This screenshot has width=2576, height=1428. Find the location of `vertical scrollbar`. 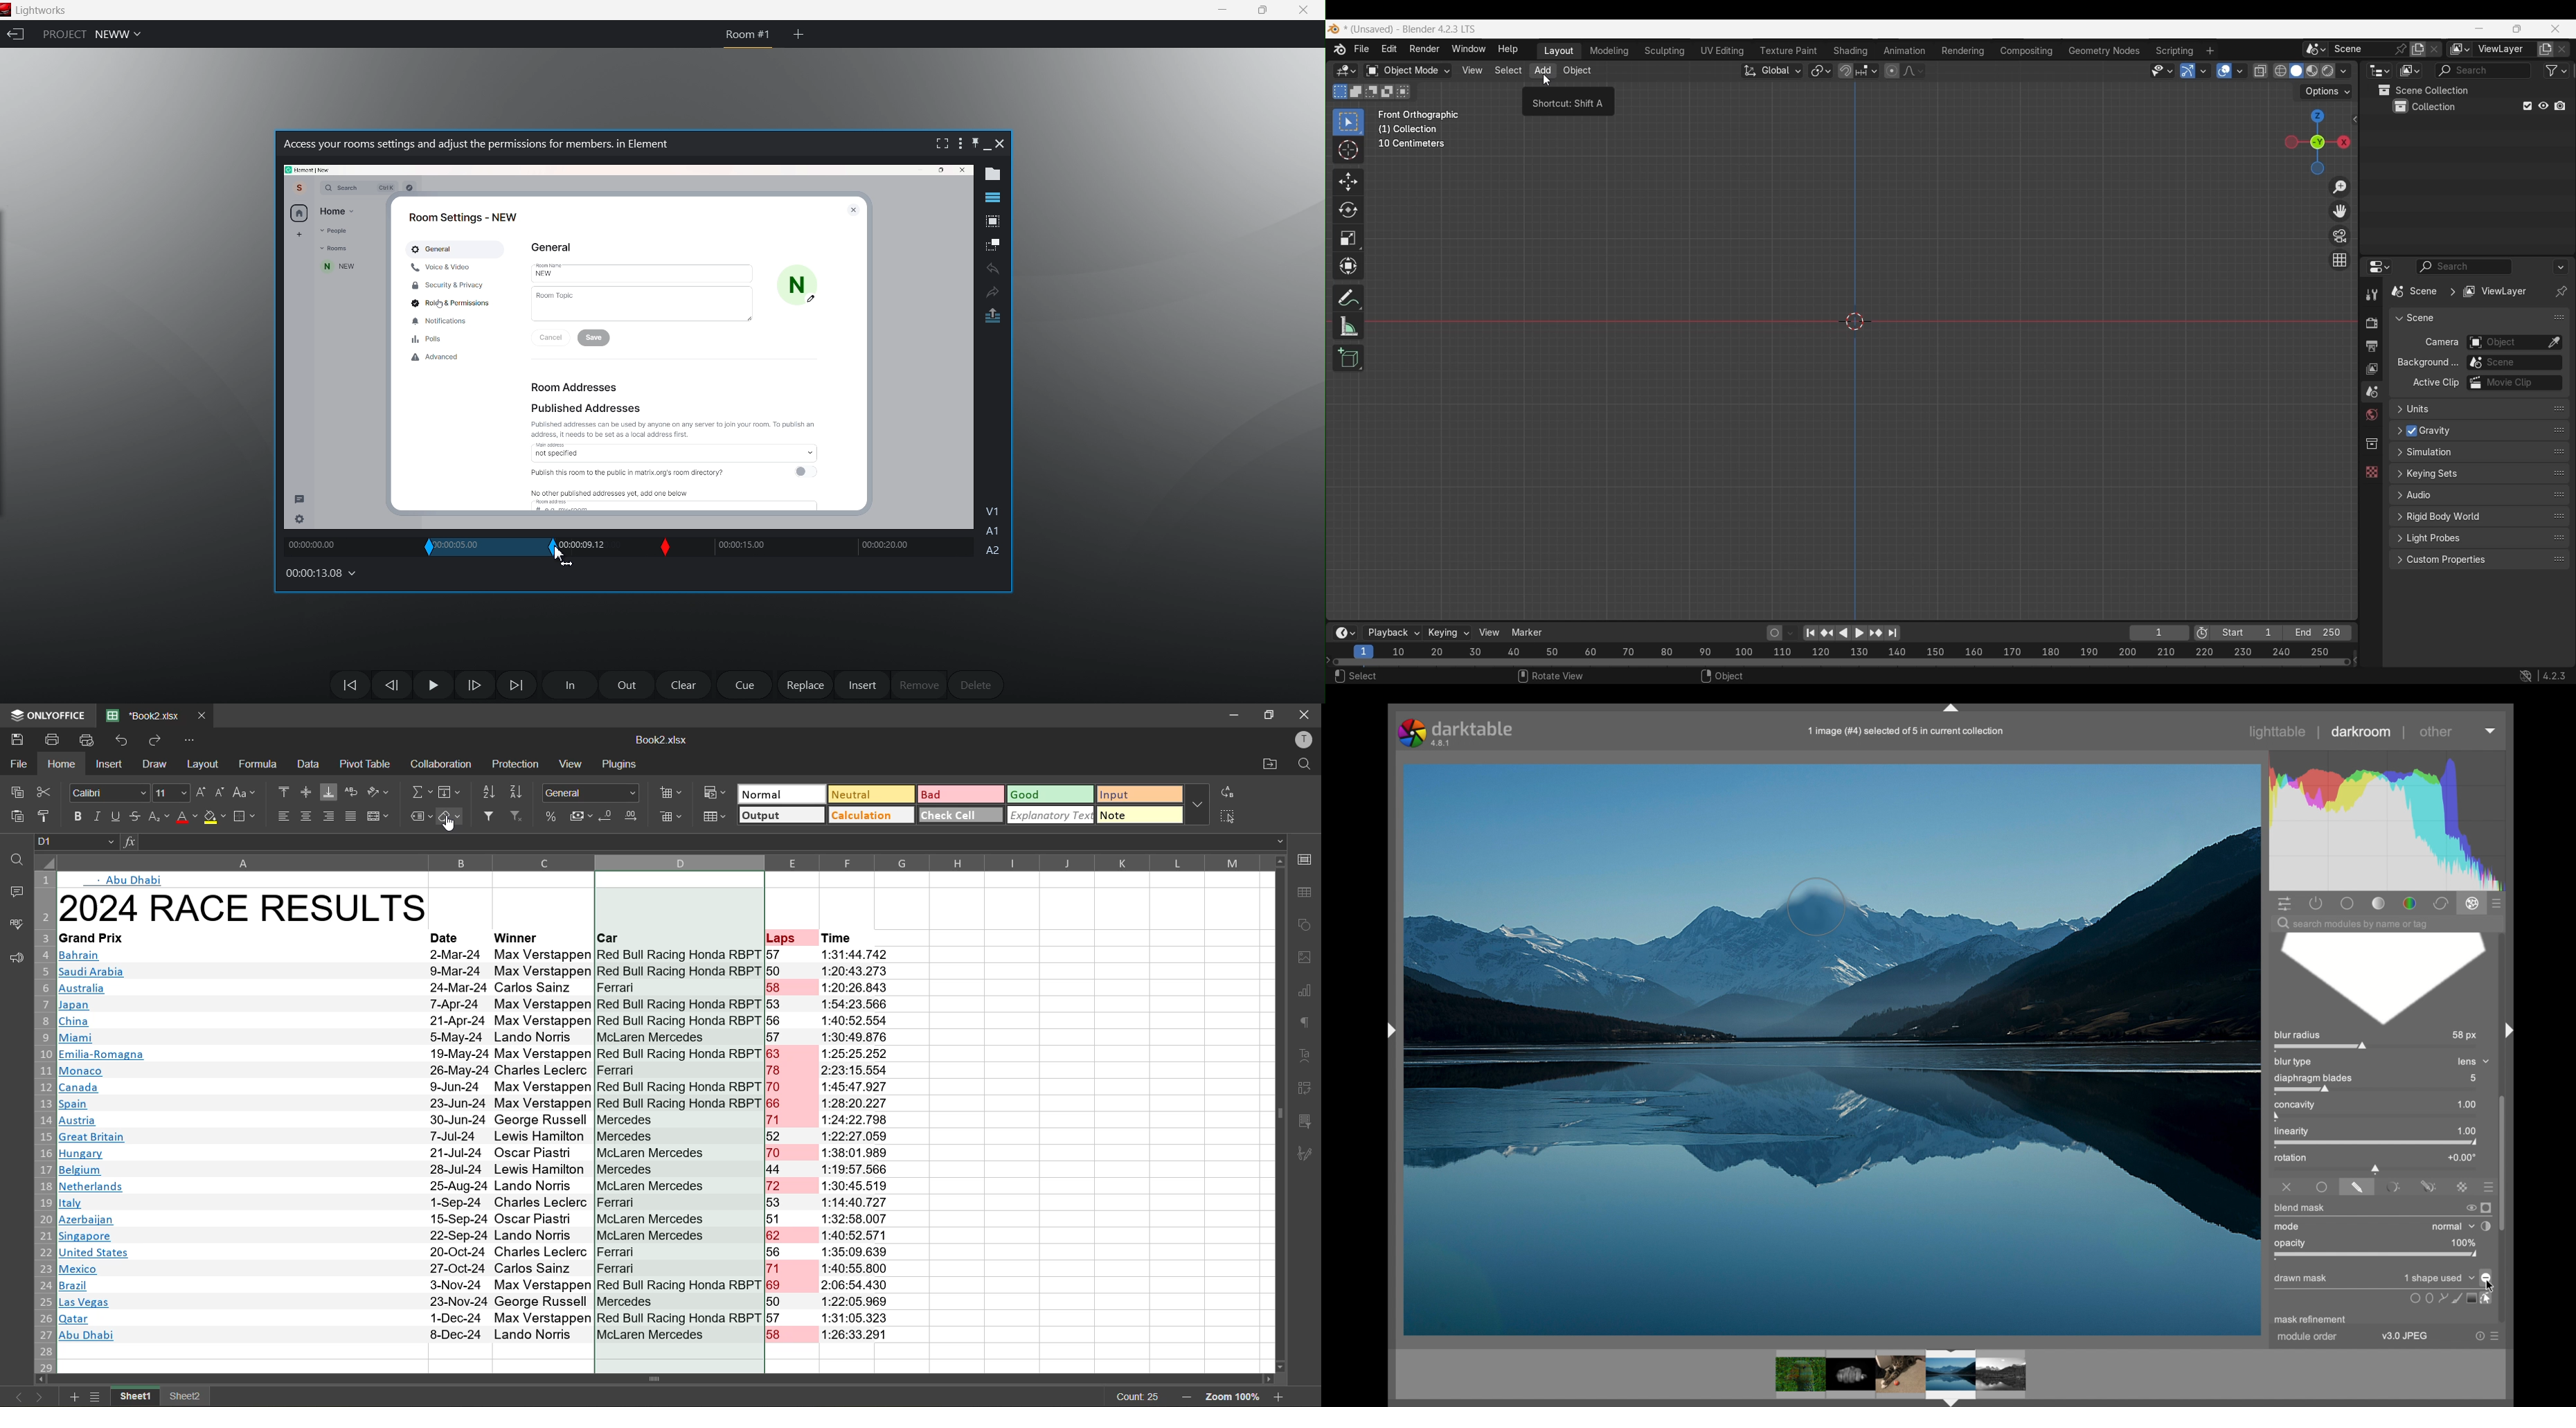

vertical scrollbar is located at coordinates (1279, 1114).